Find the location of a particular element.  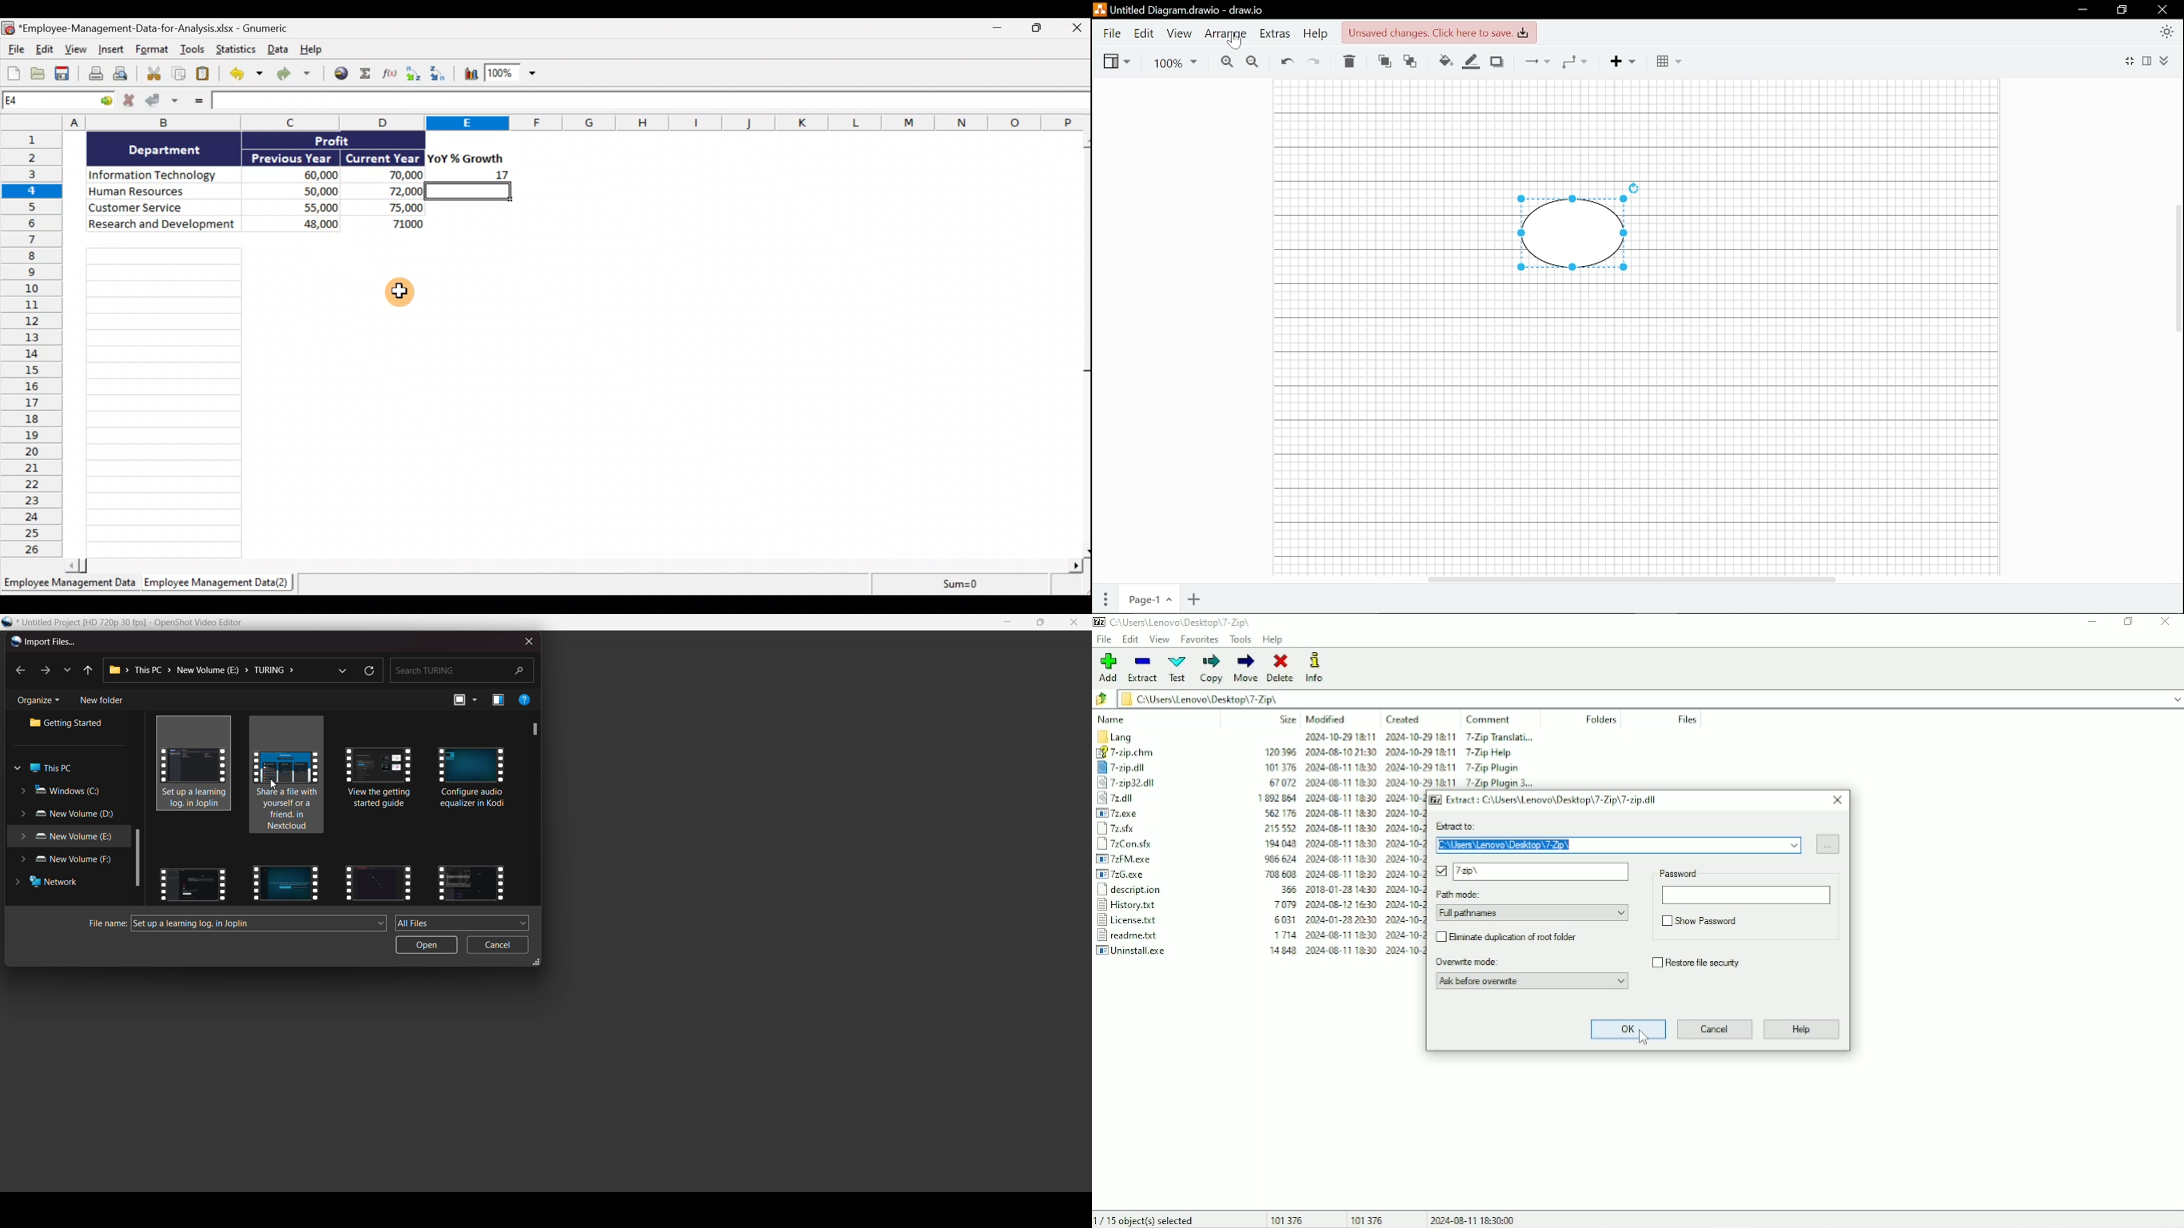

minimise is located at coordinates (1008, 623).